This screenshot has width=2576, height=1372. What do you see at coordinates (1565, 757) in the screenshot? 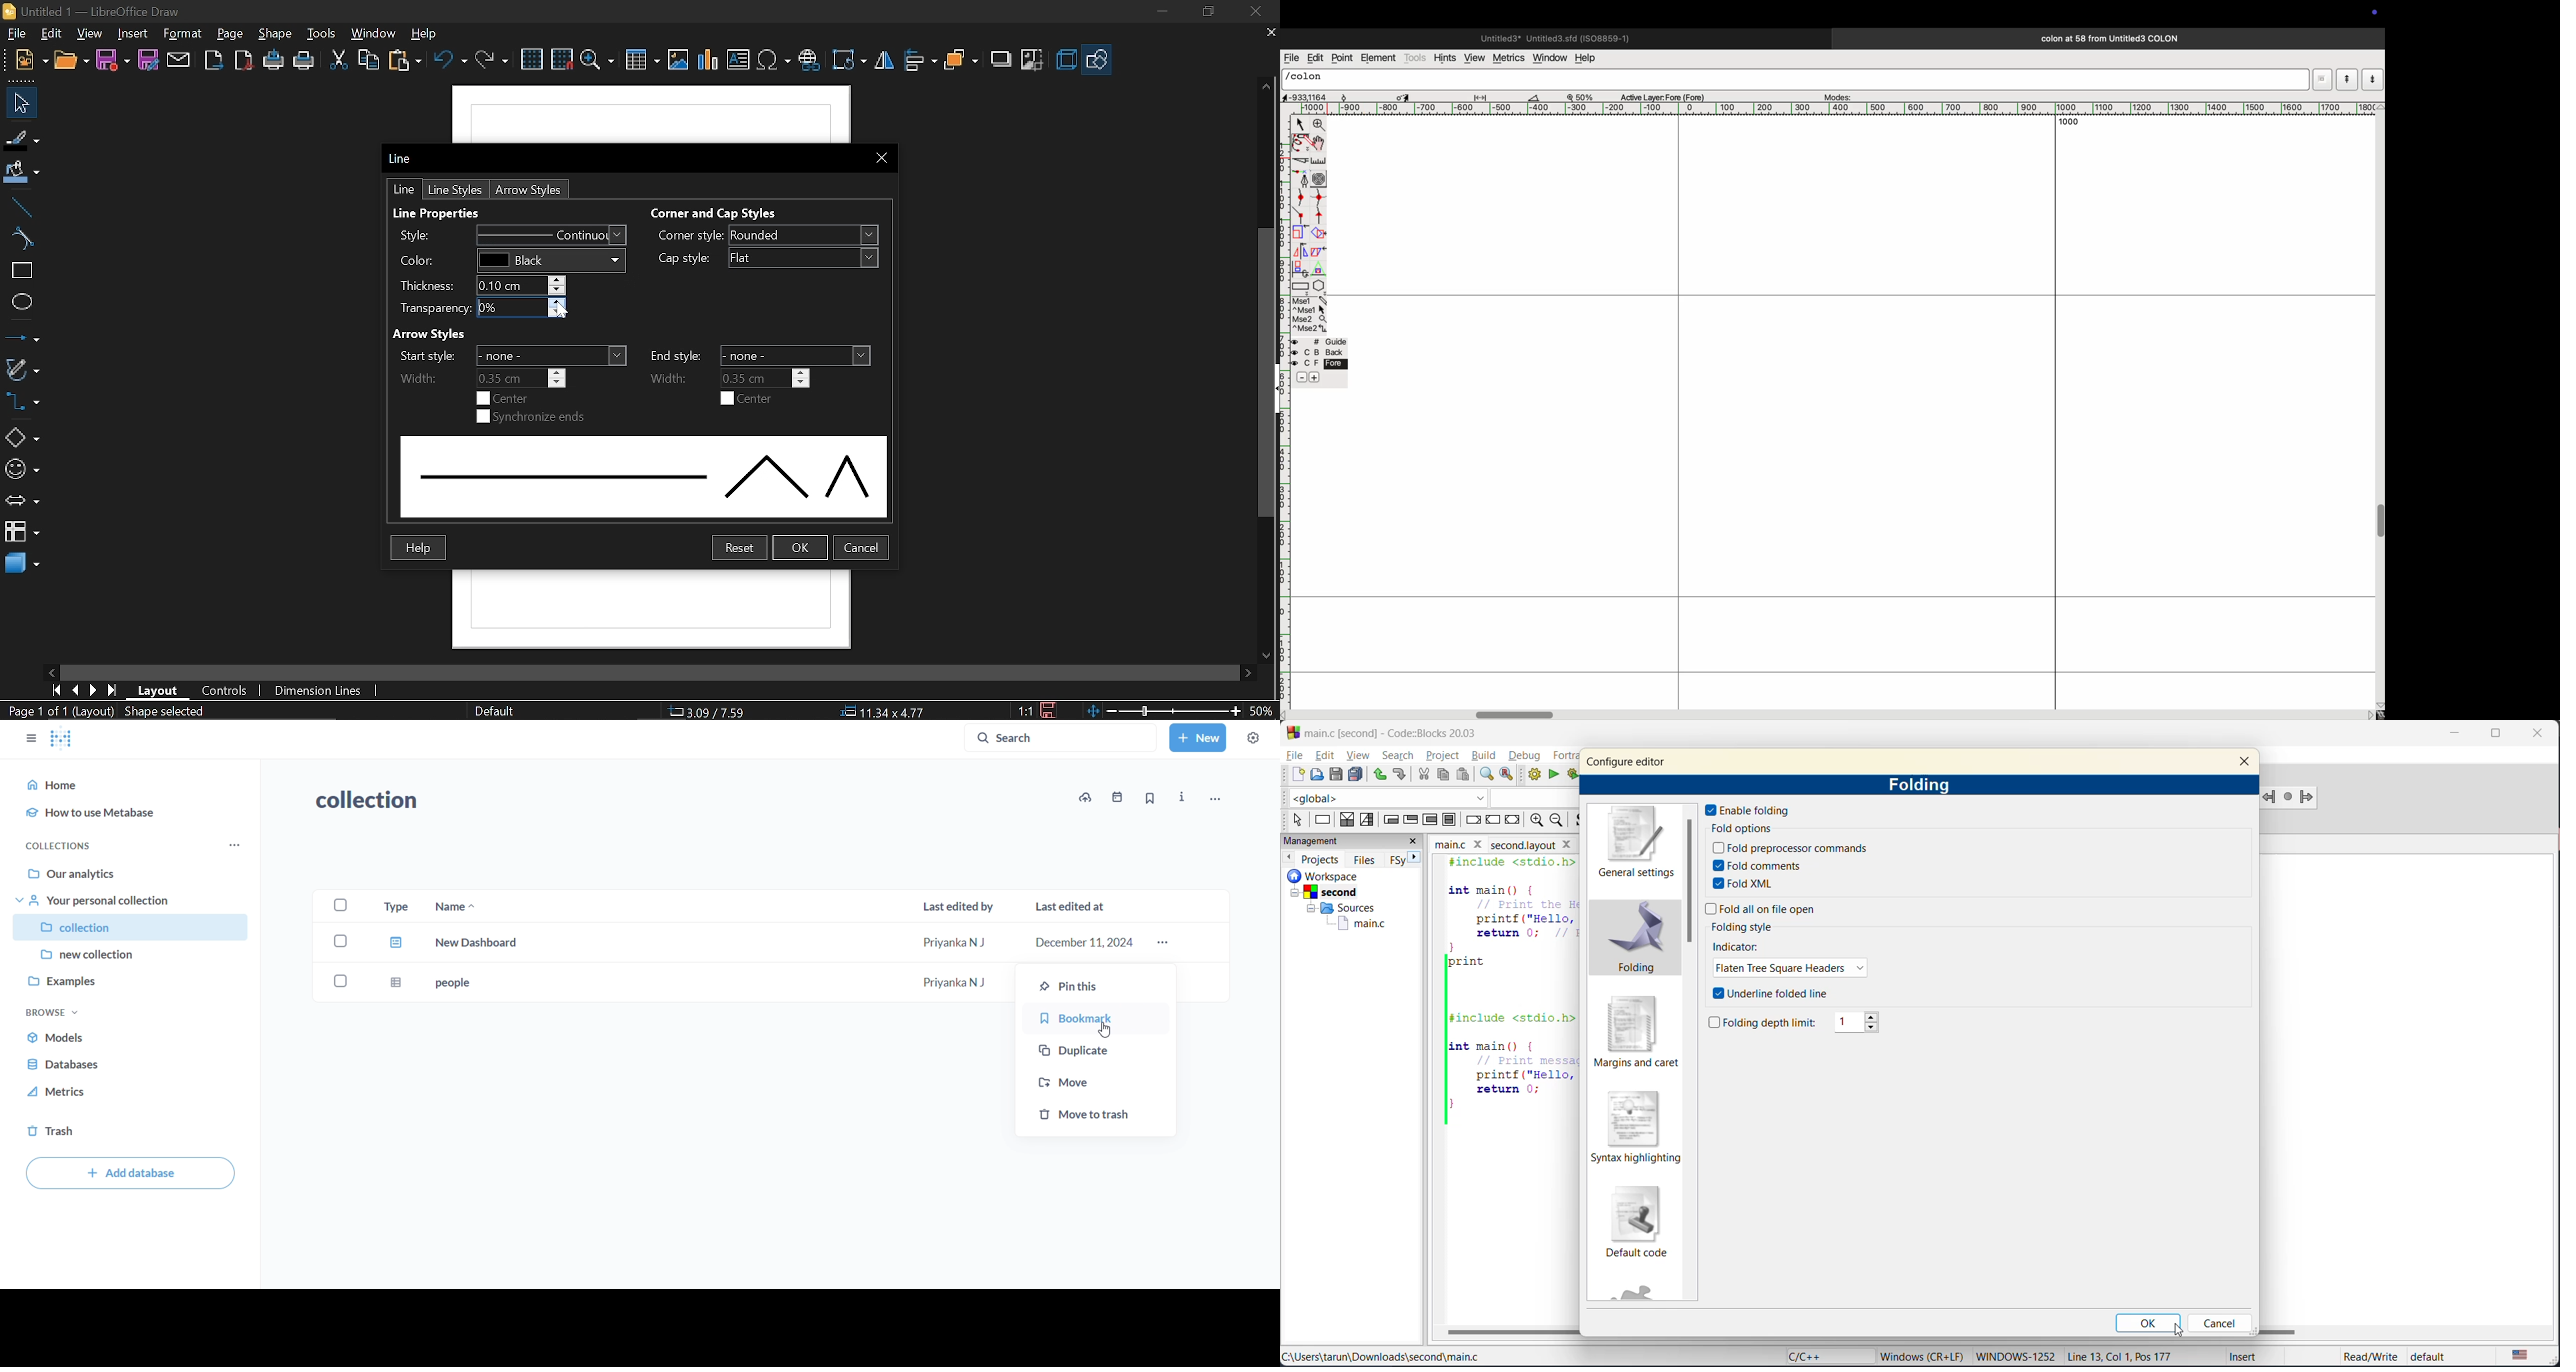
I see `fortran` at bounding box center [1565, 757].